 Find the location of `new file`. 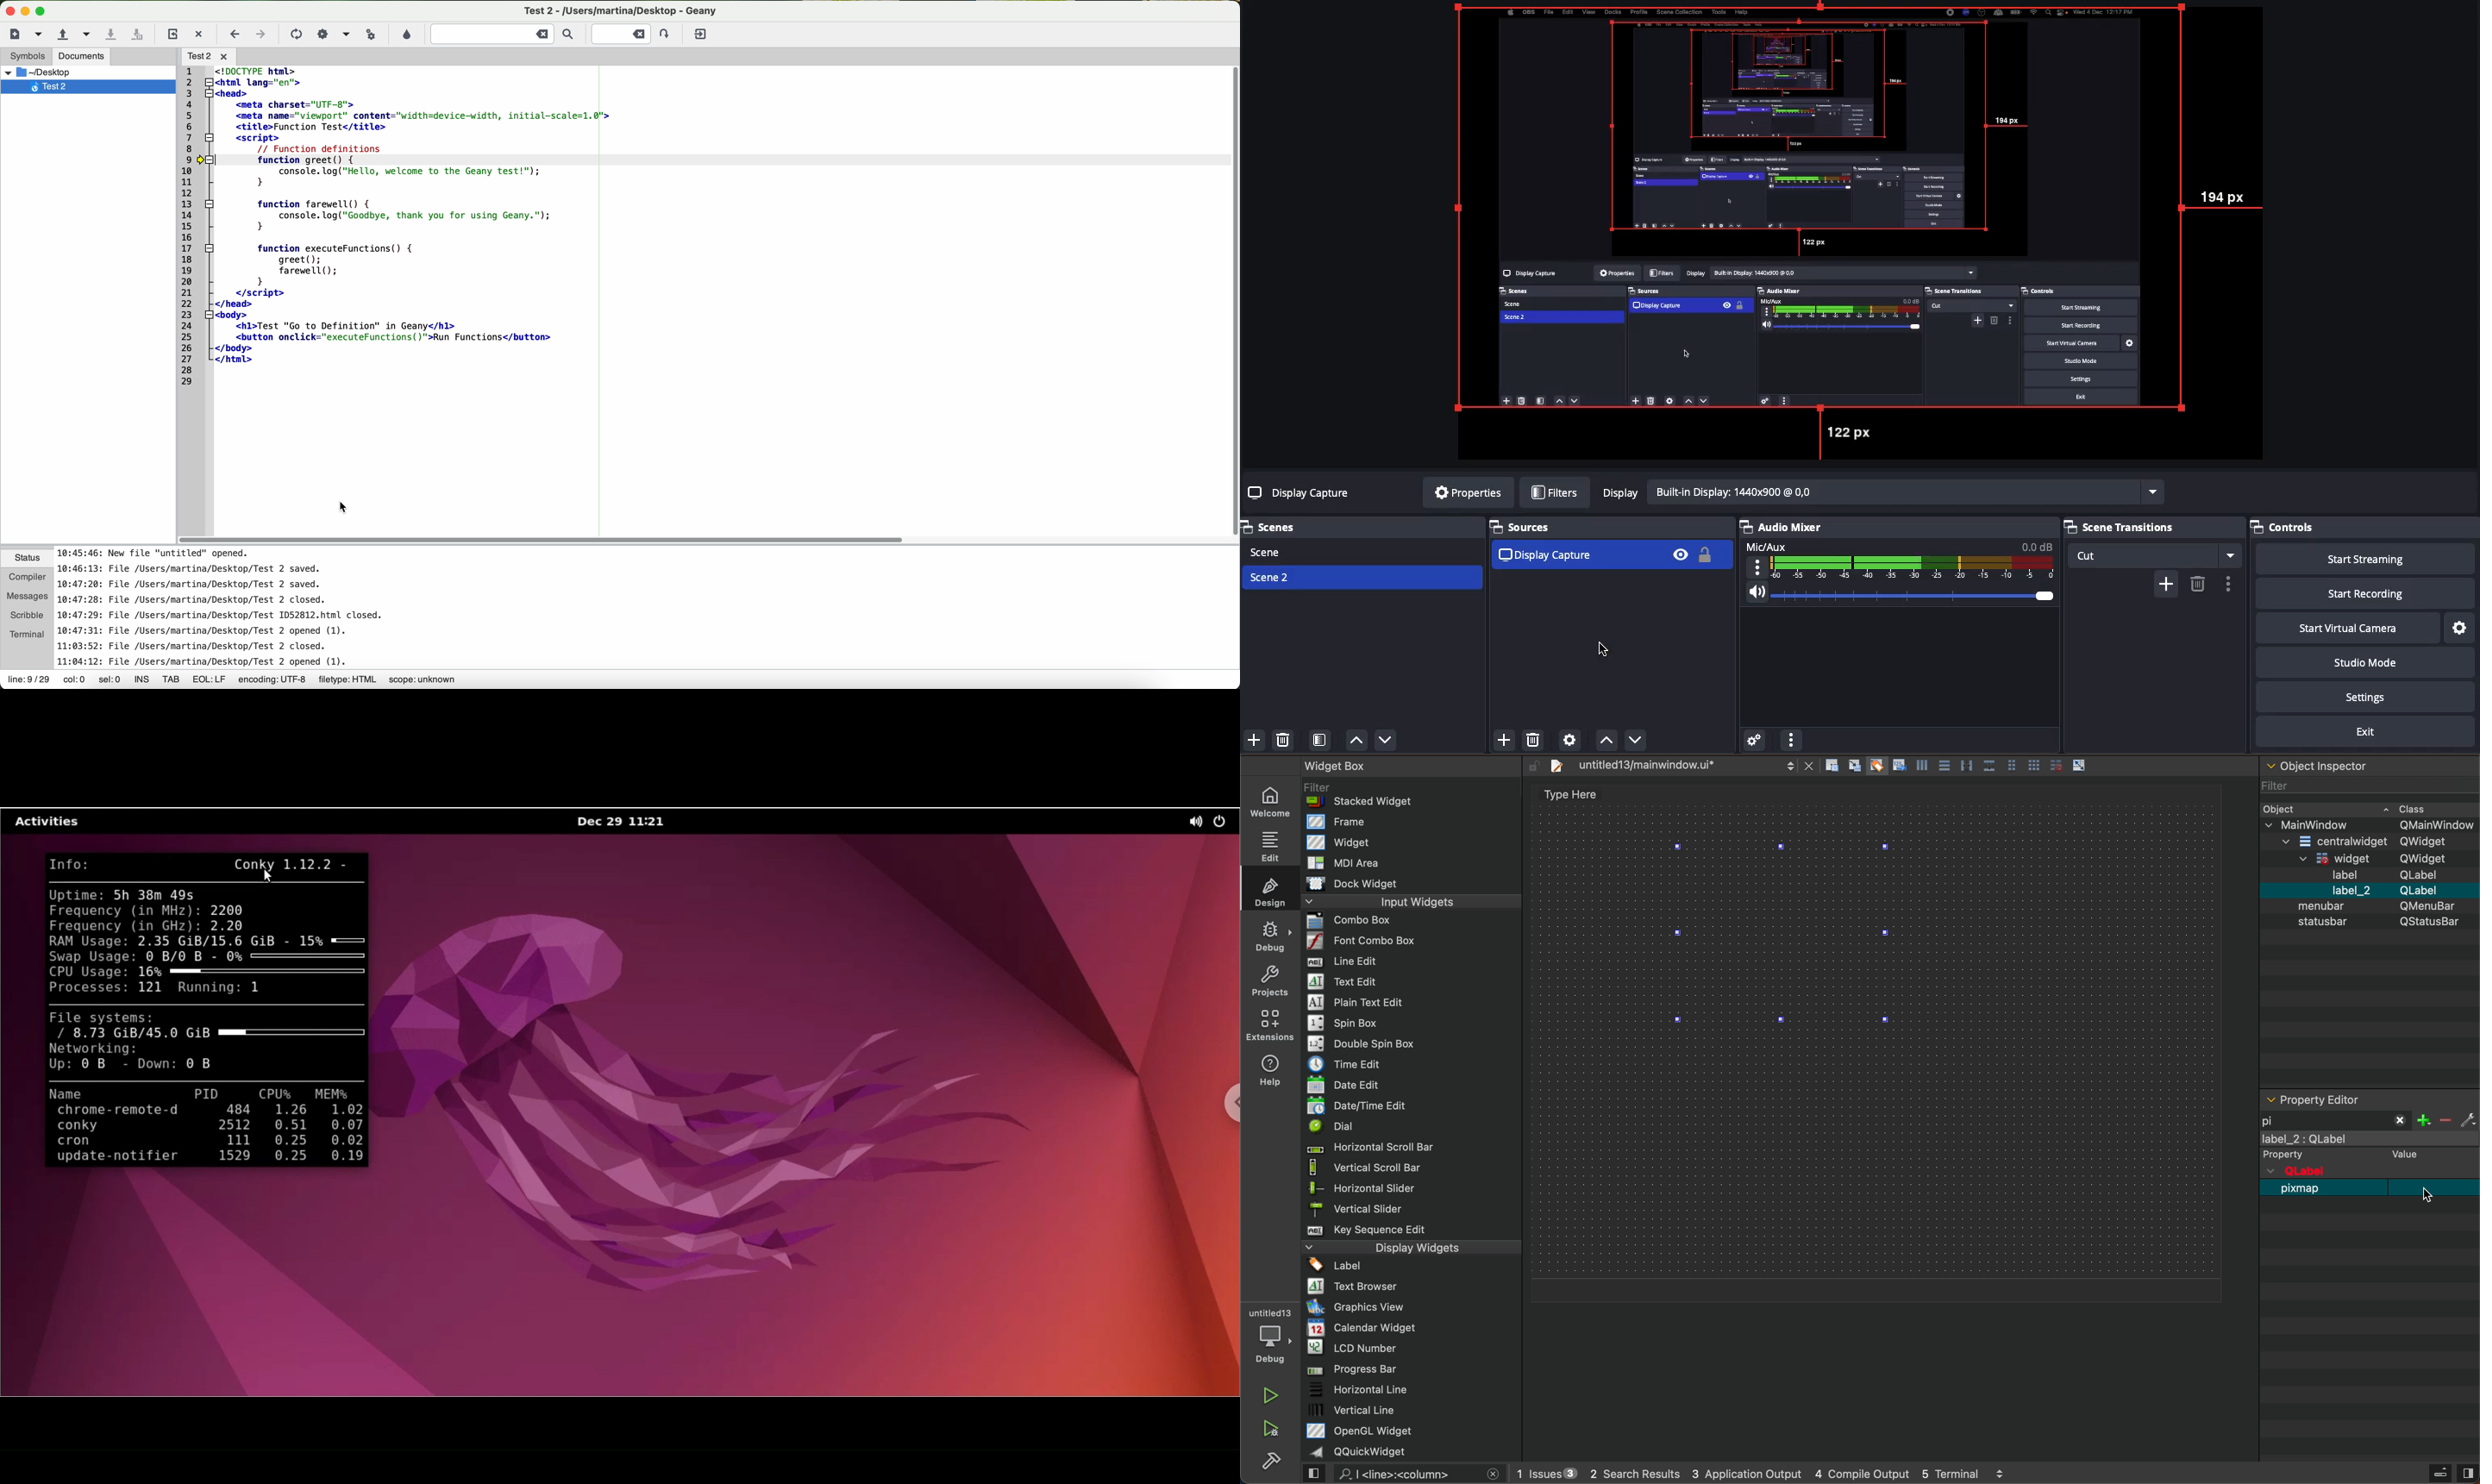

new file is located at coordinates (20, 34).